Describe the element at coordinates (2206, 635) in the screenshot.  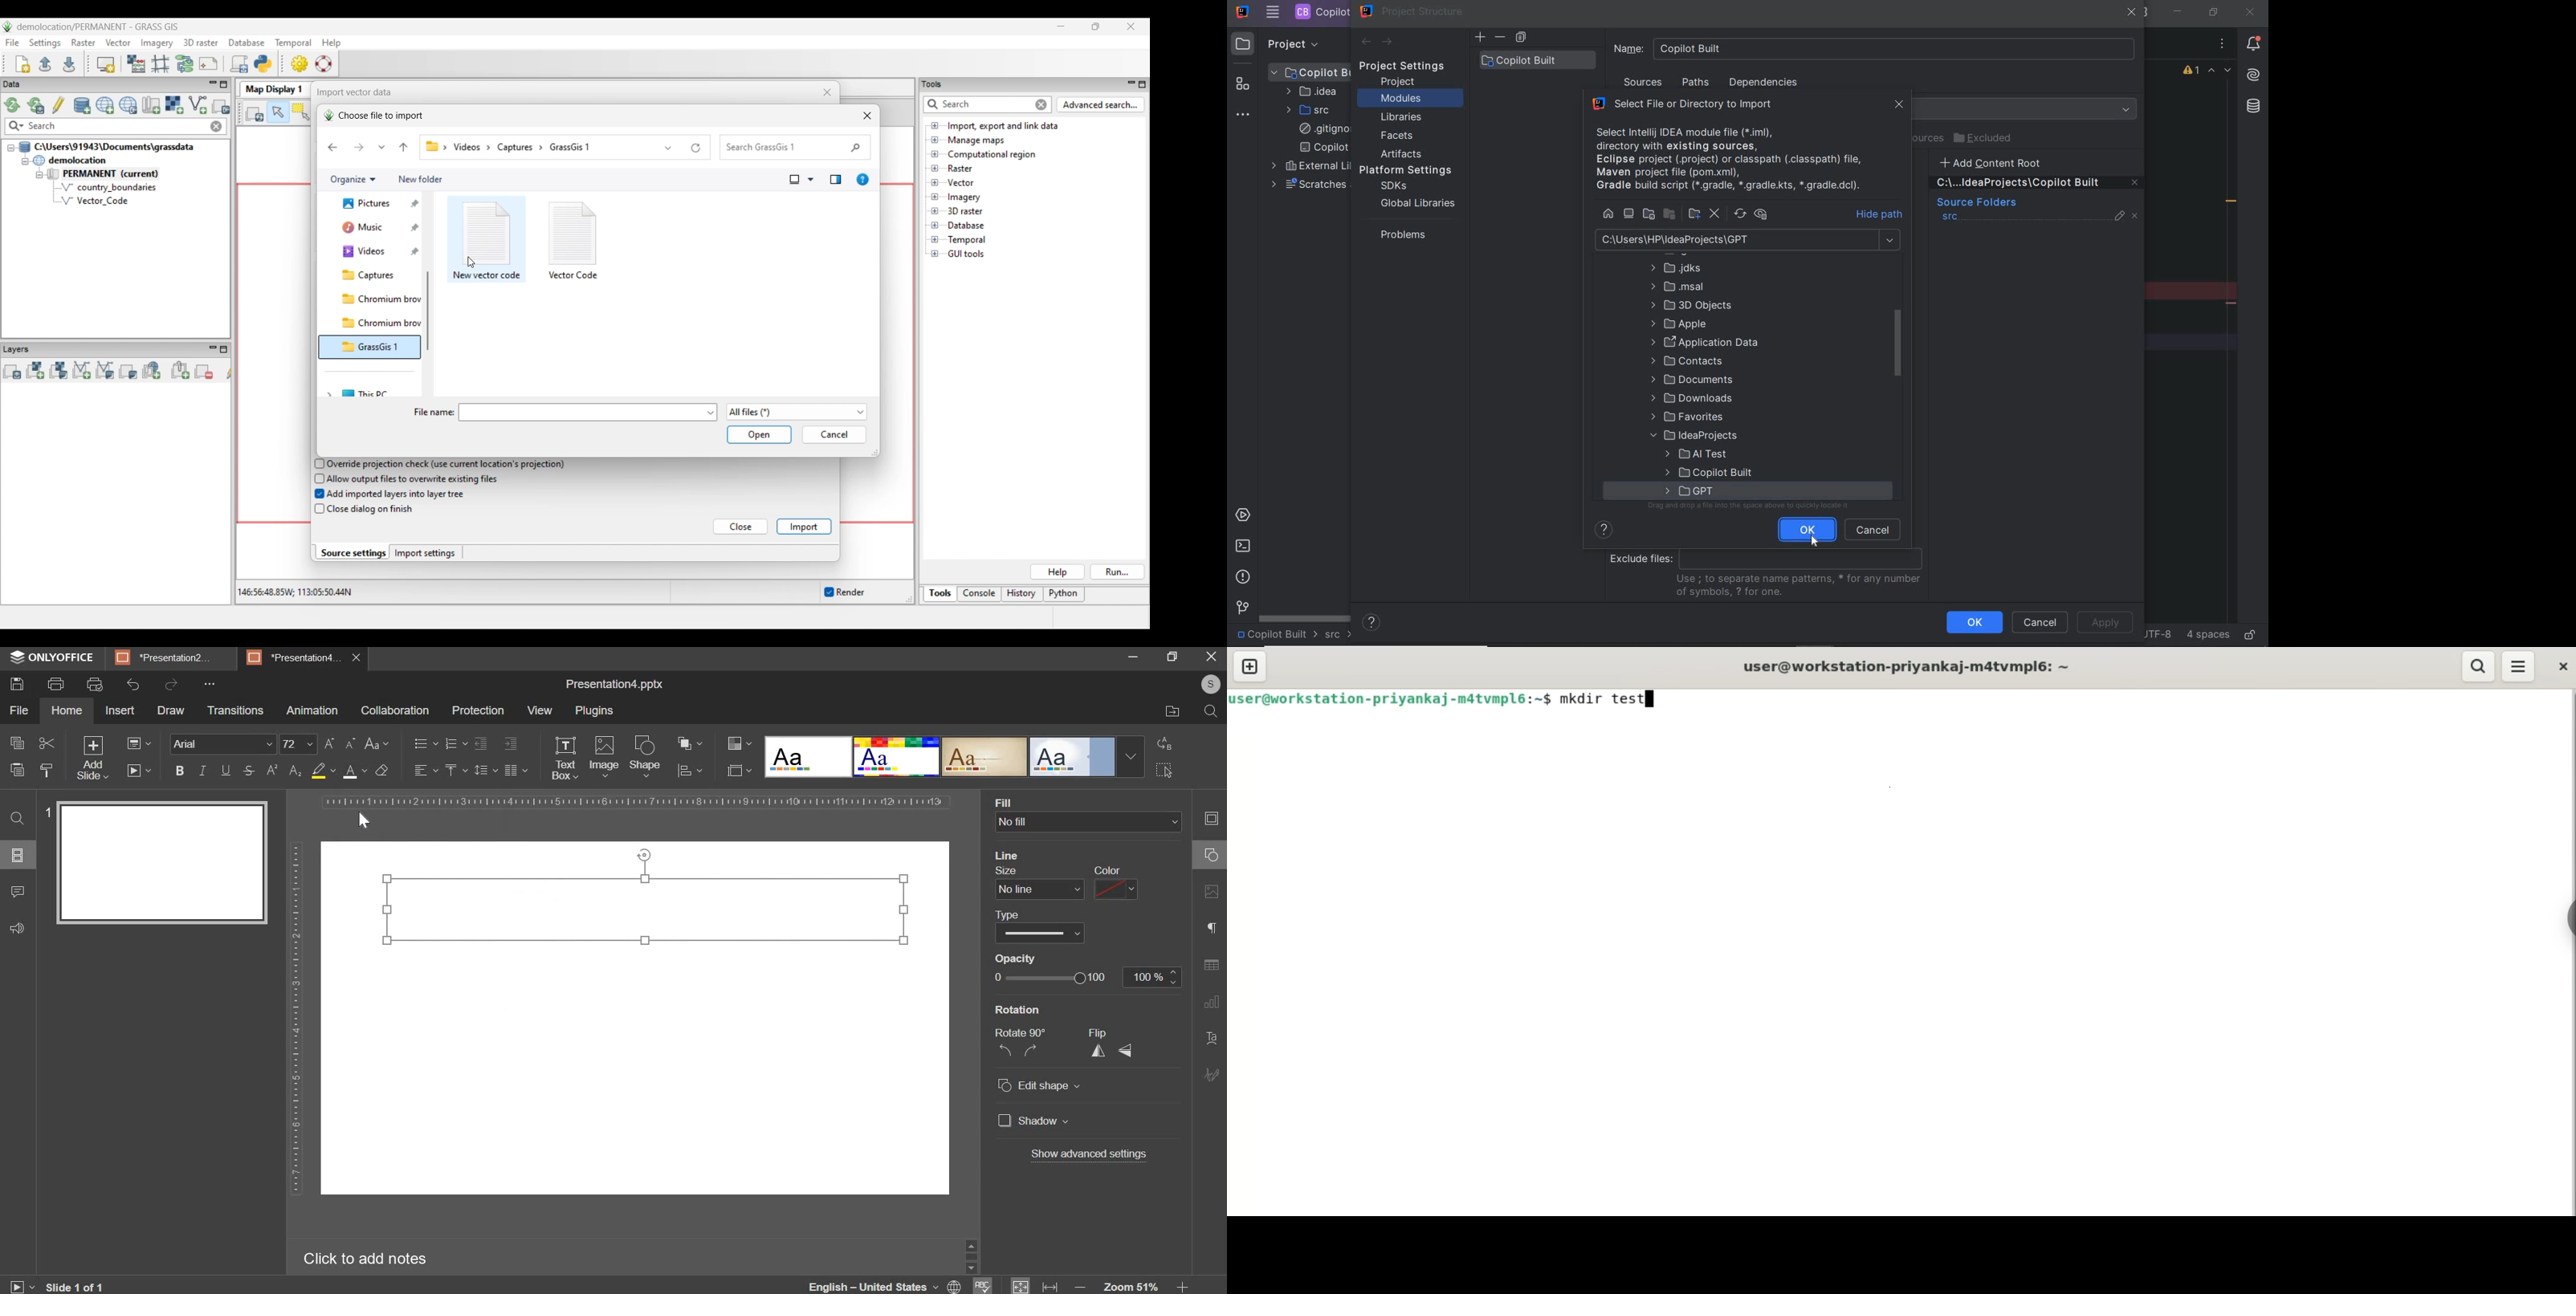
I see `indent` at that location.